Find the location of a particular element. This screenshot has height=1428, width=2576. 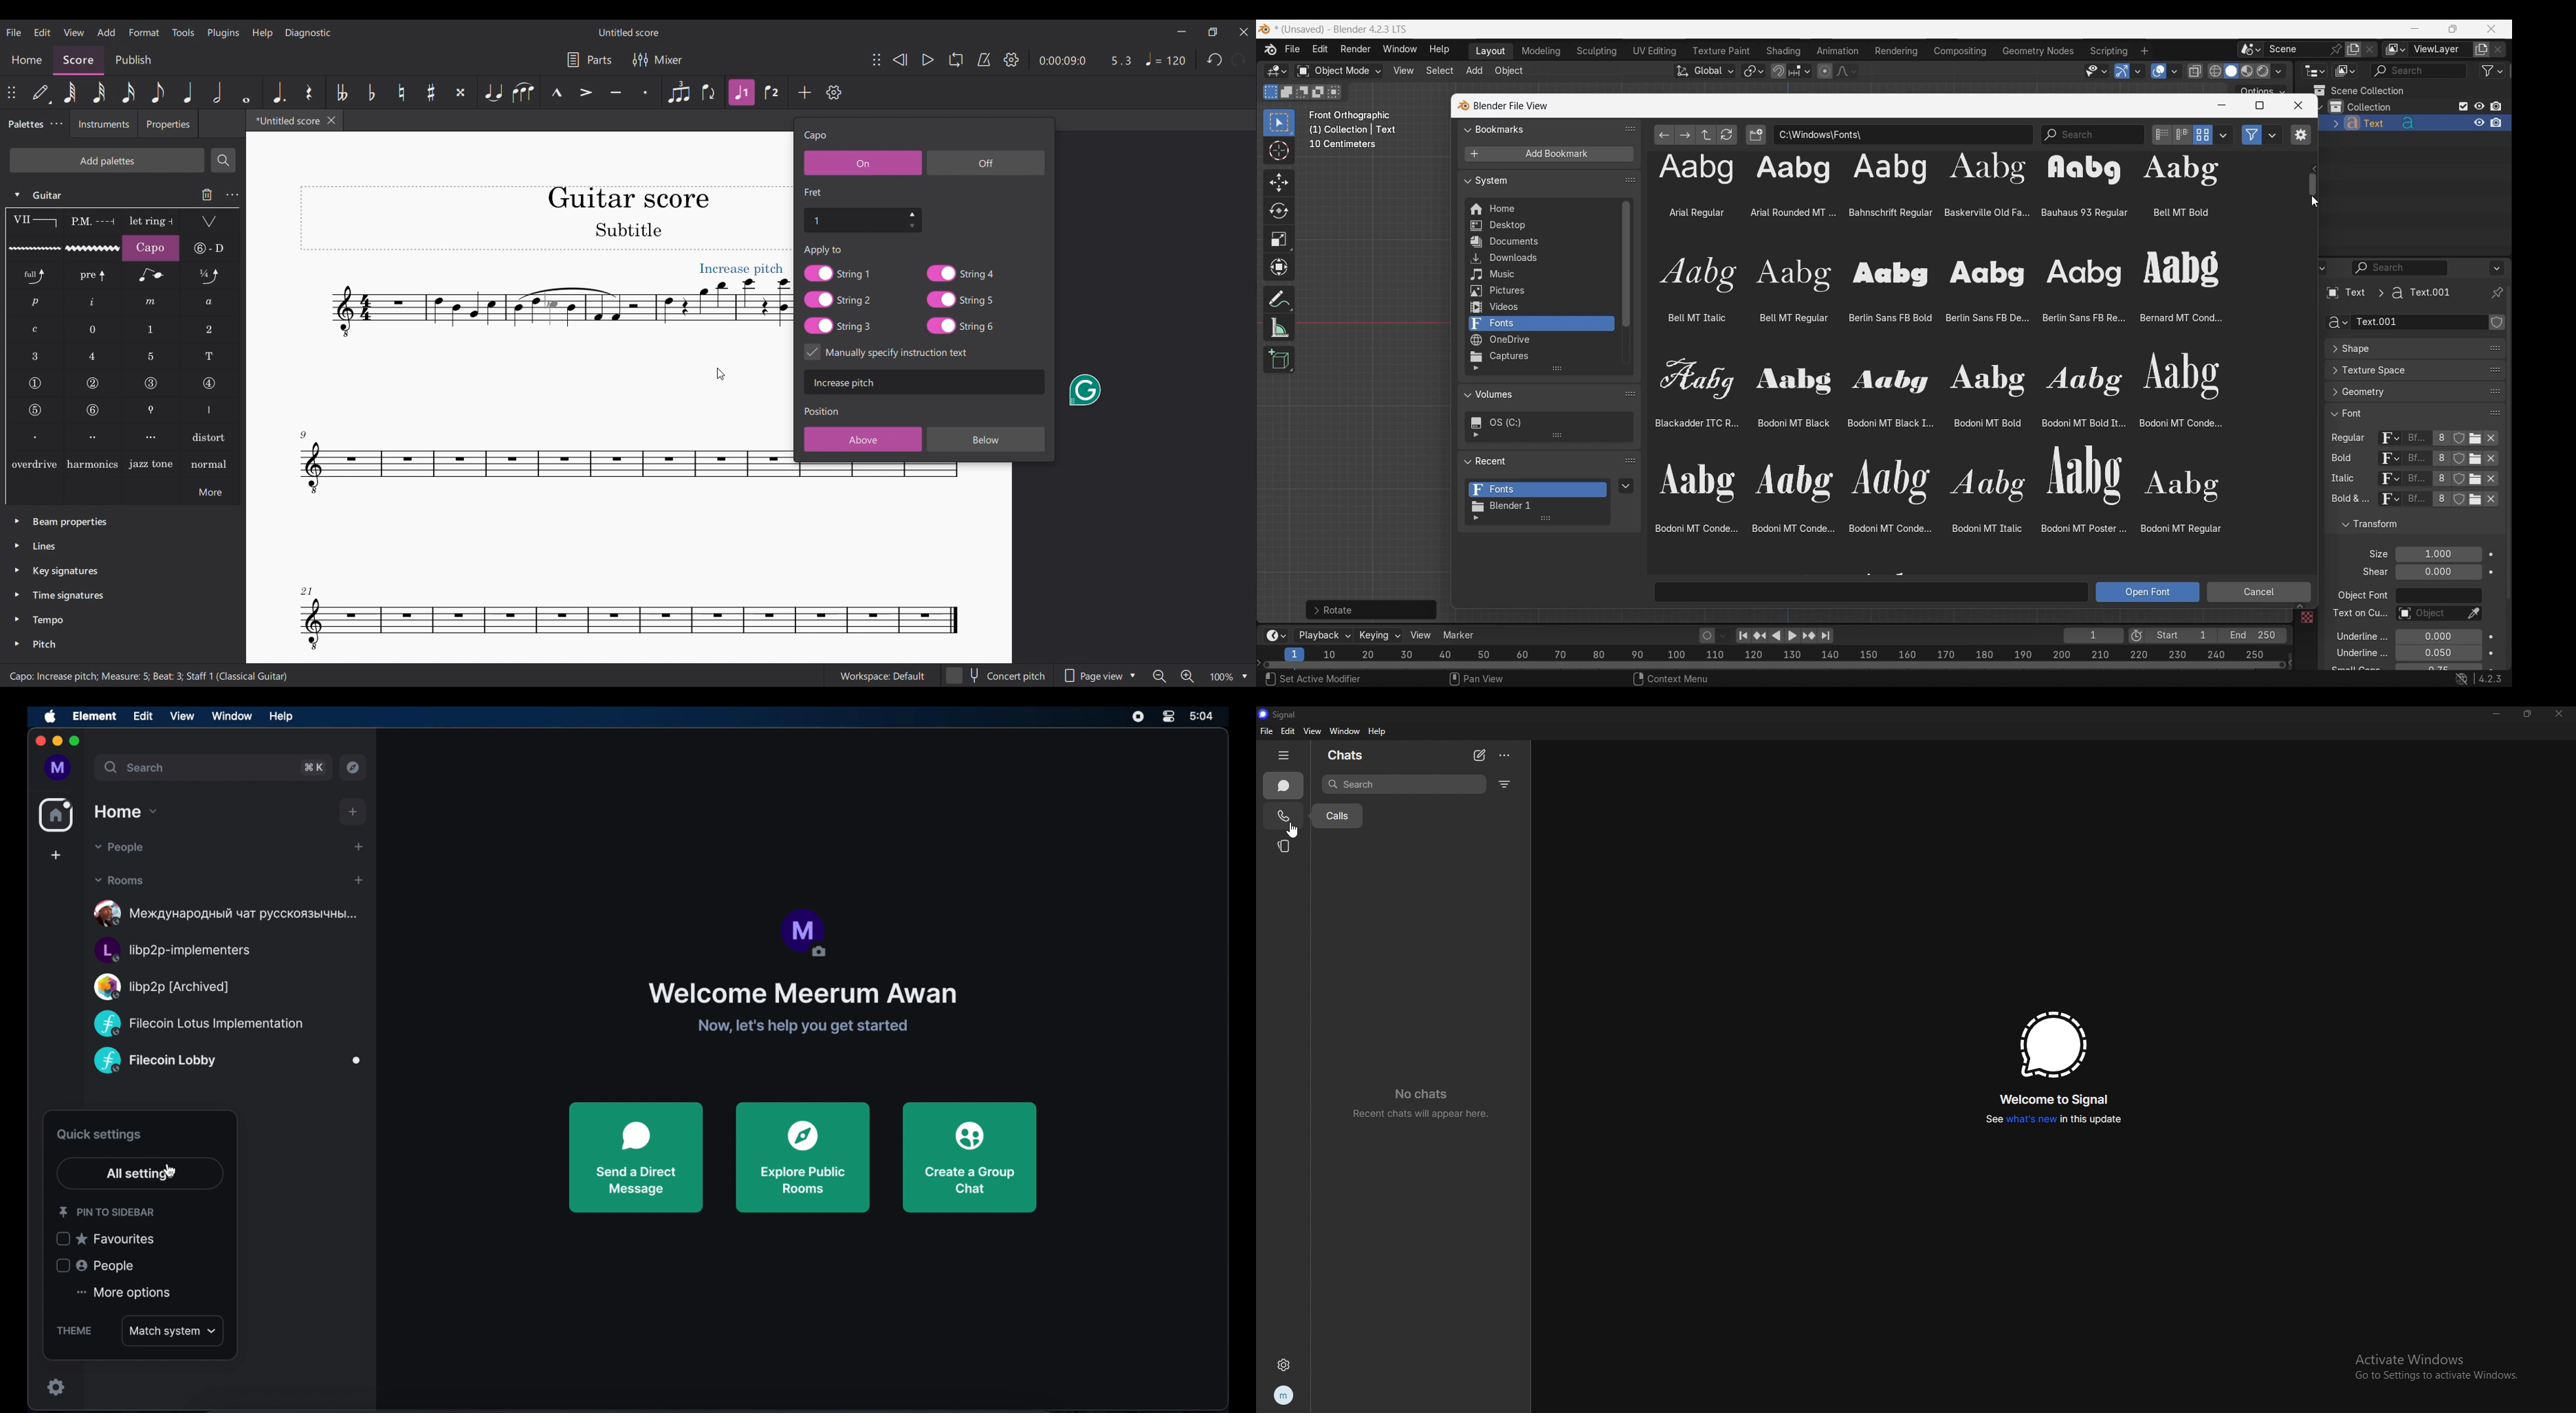

cursor is located at coordinates (1295, 833).